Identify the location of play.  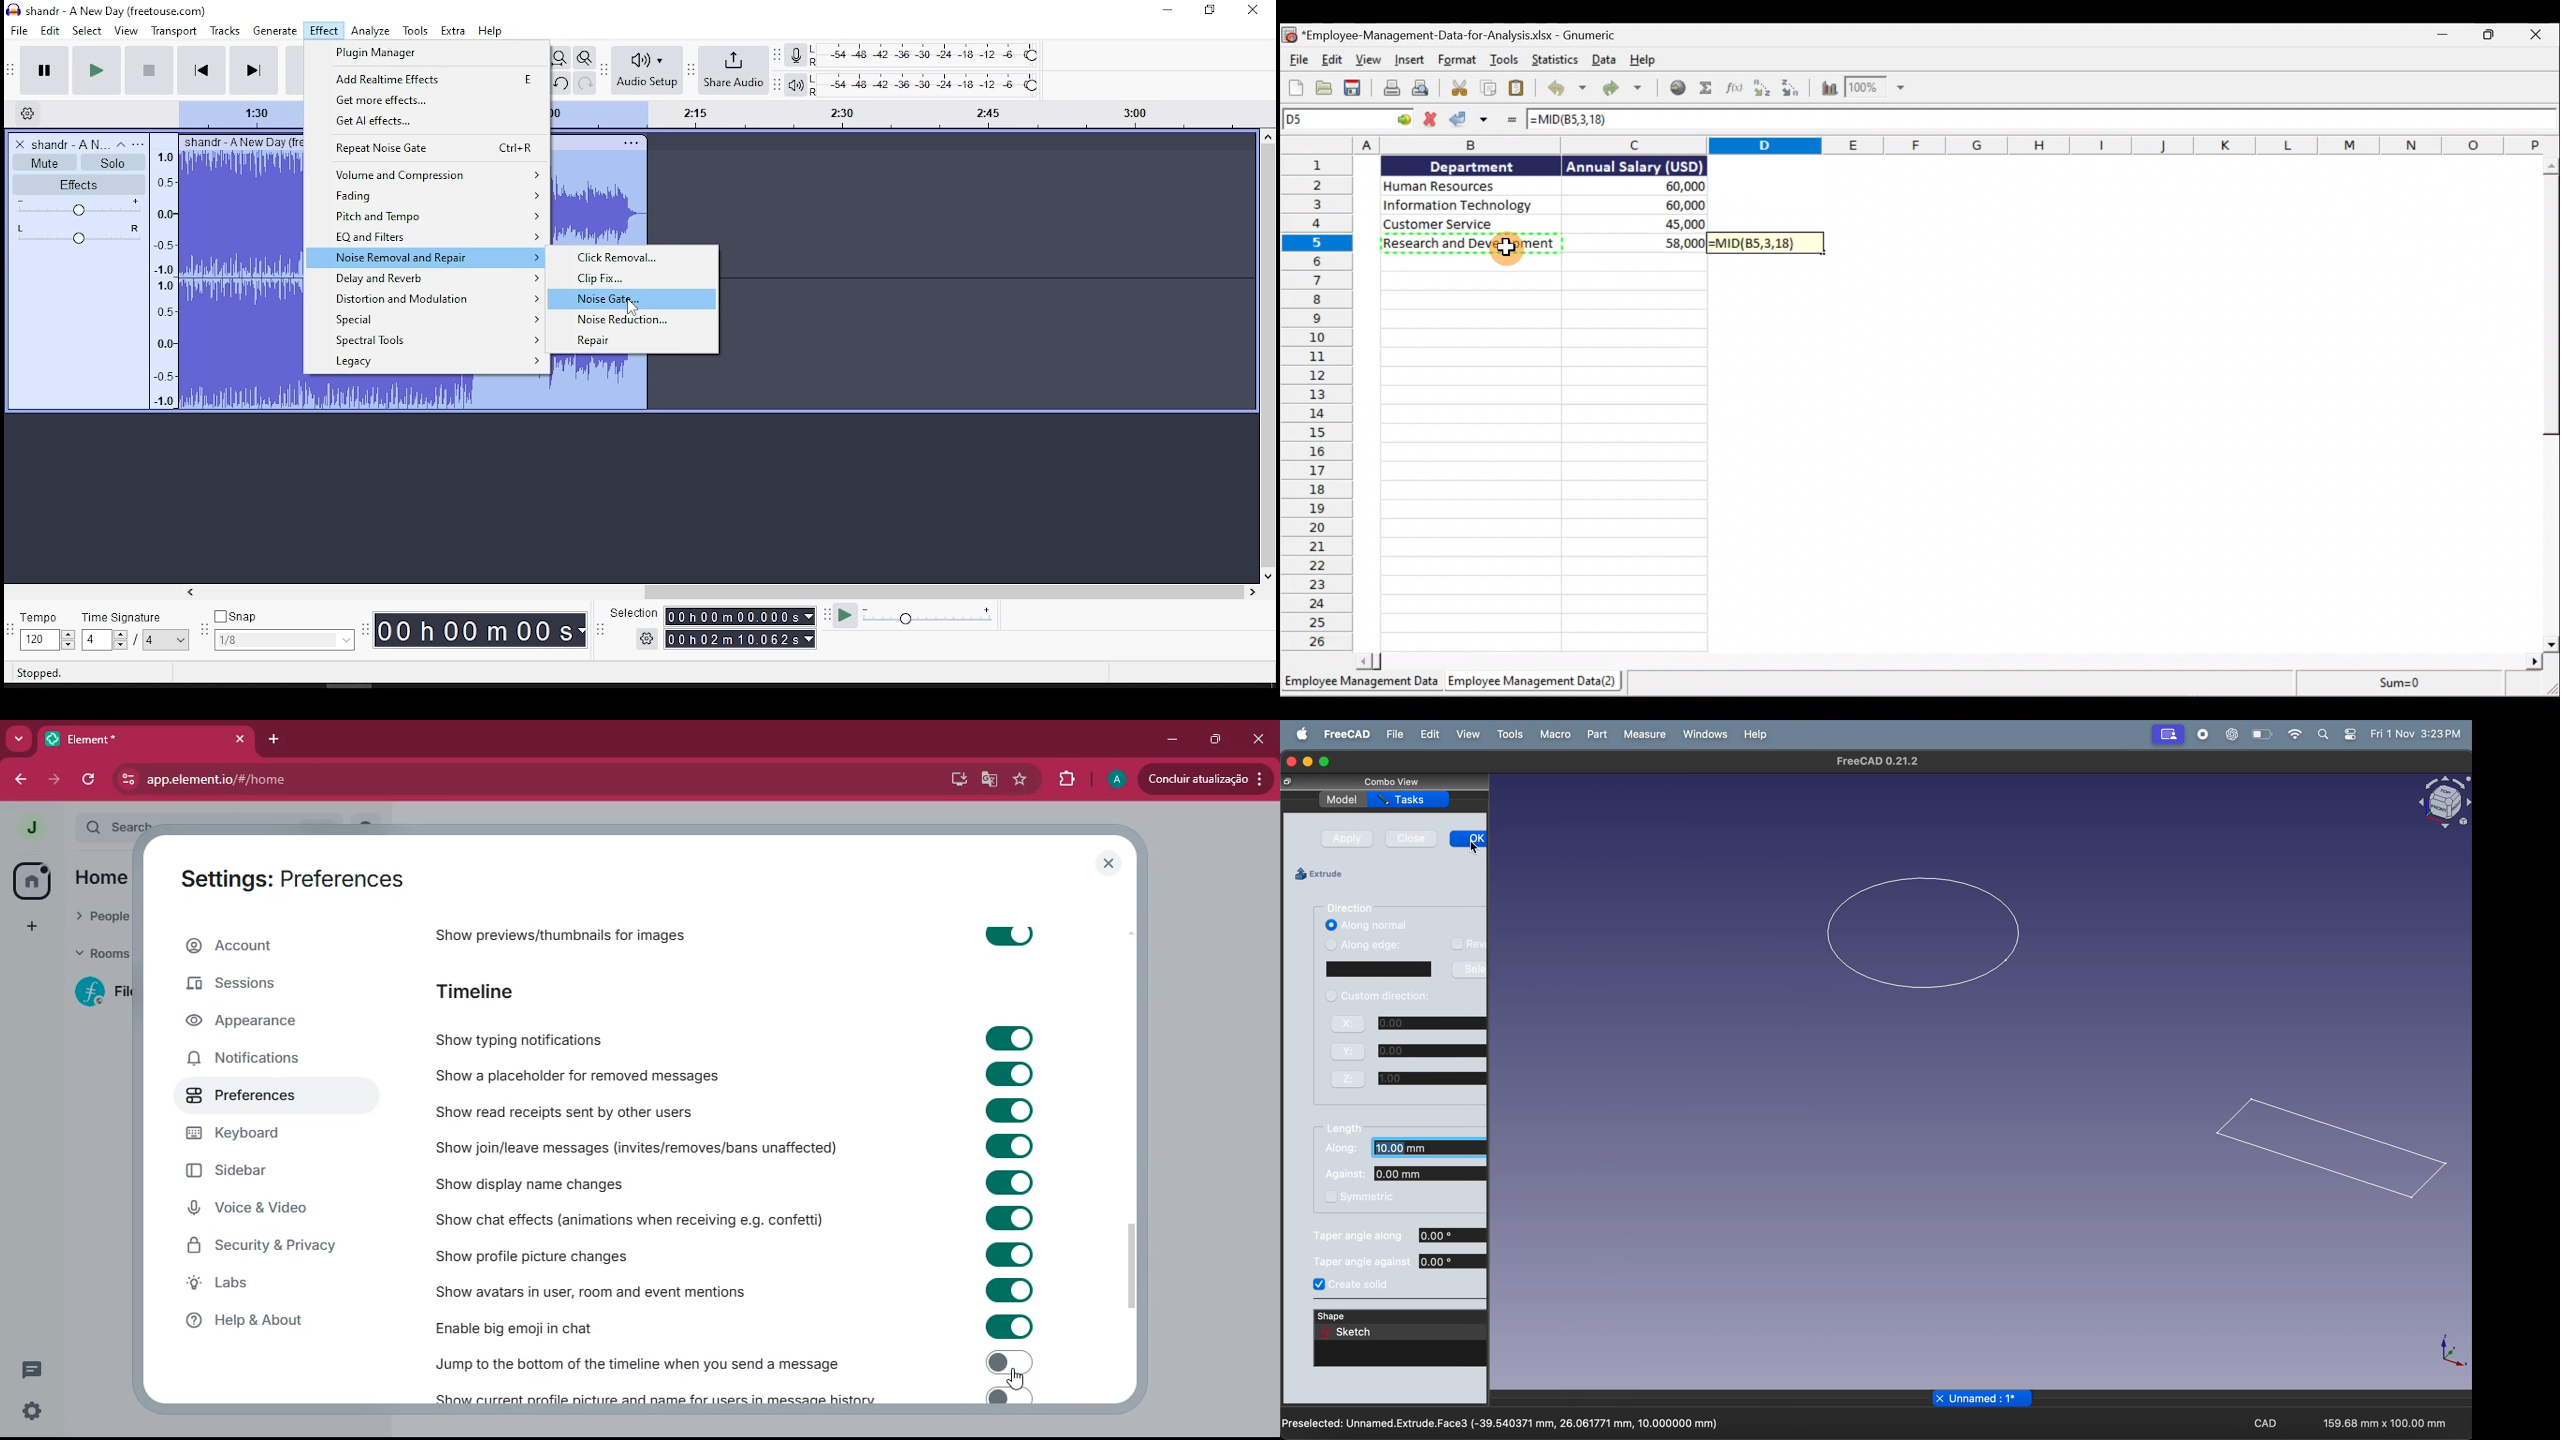
(97, 71).